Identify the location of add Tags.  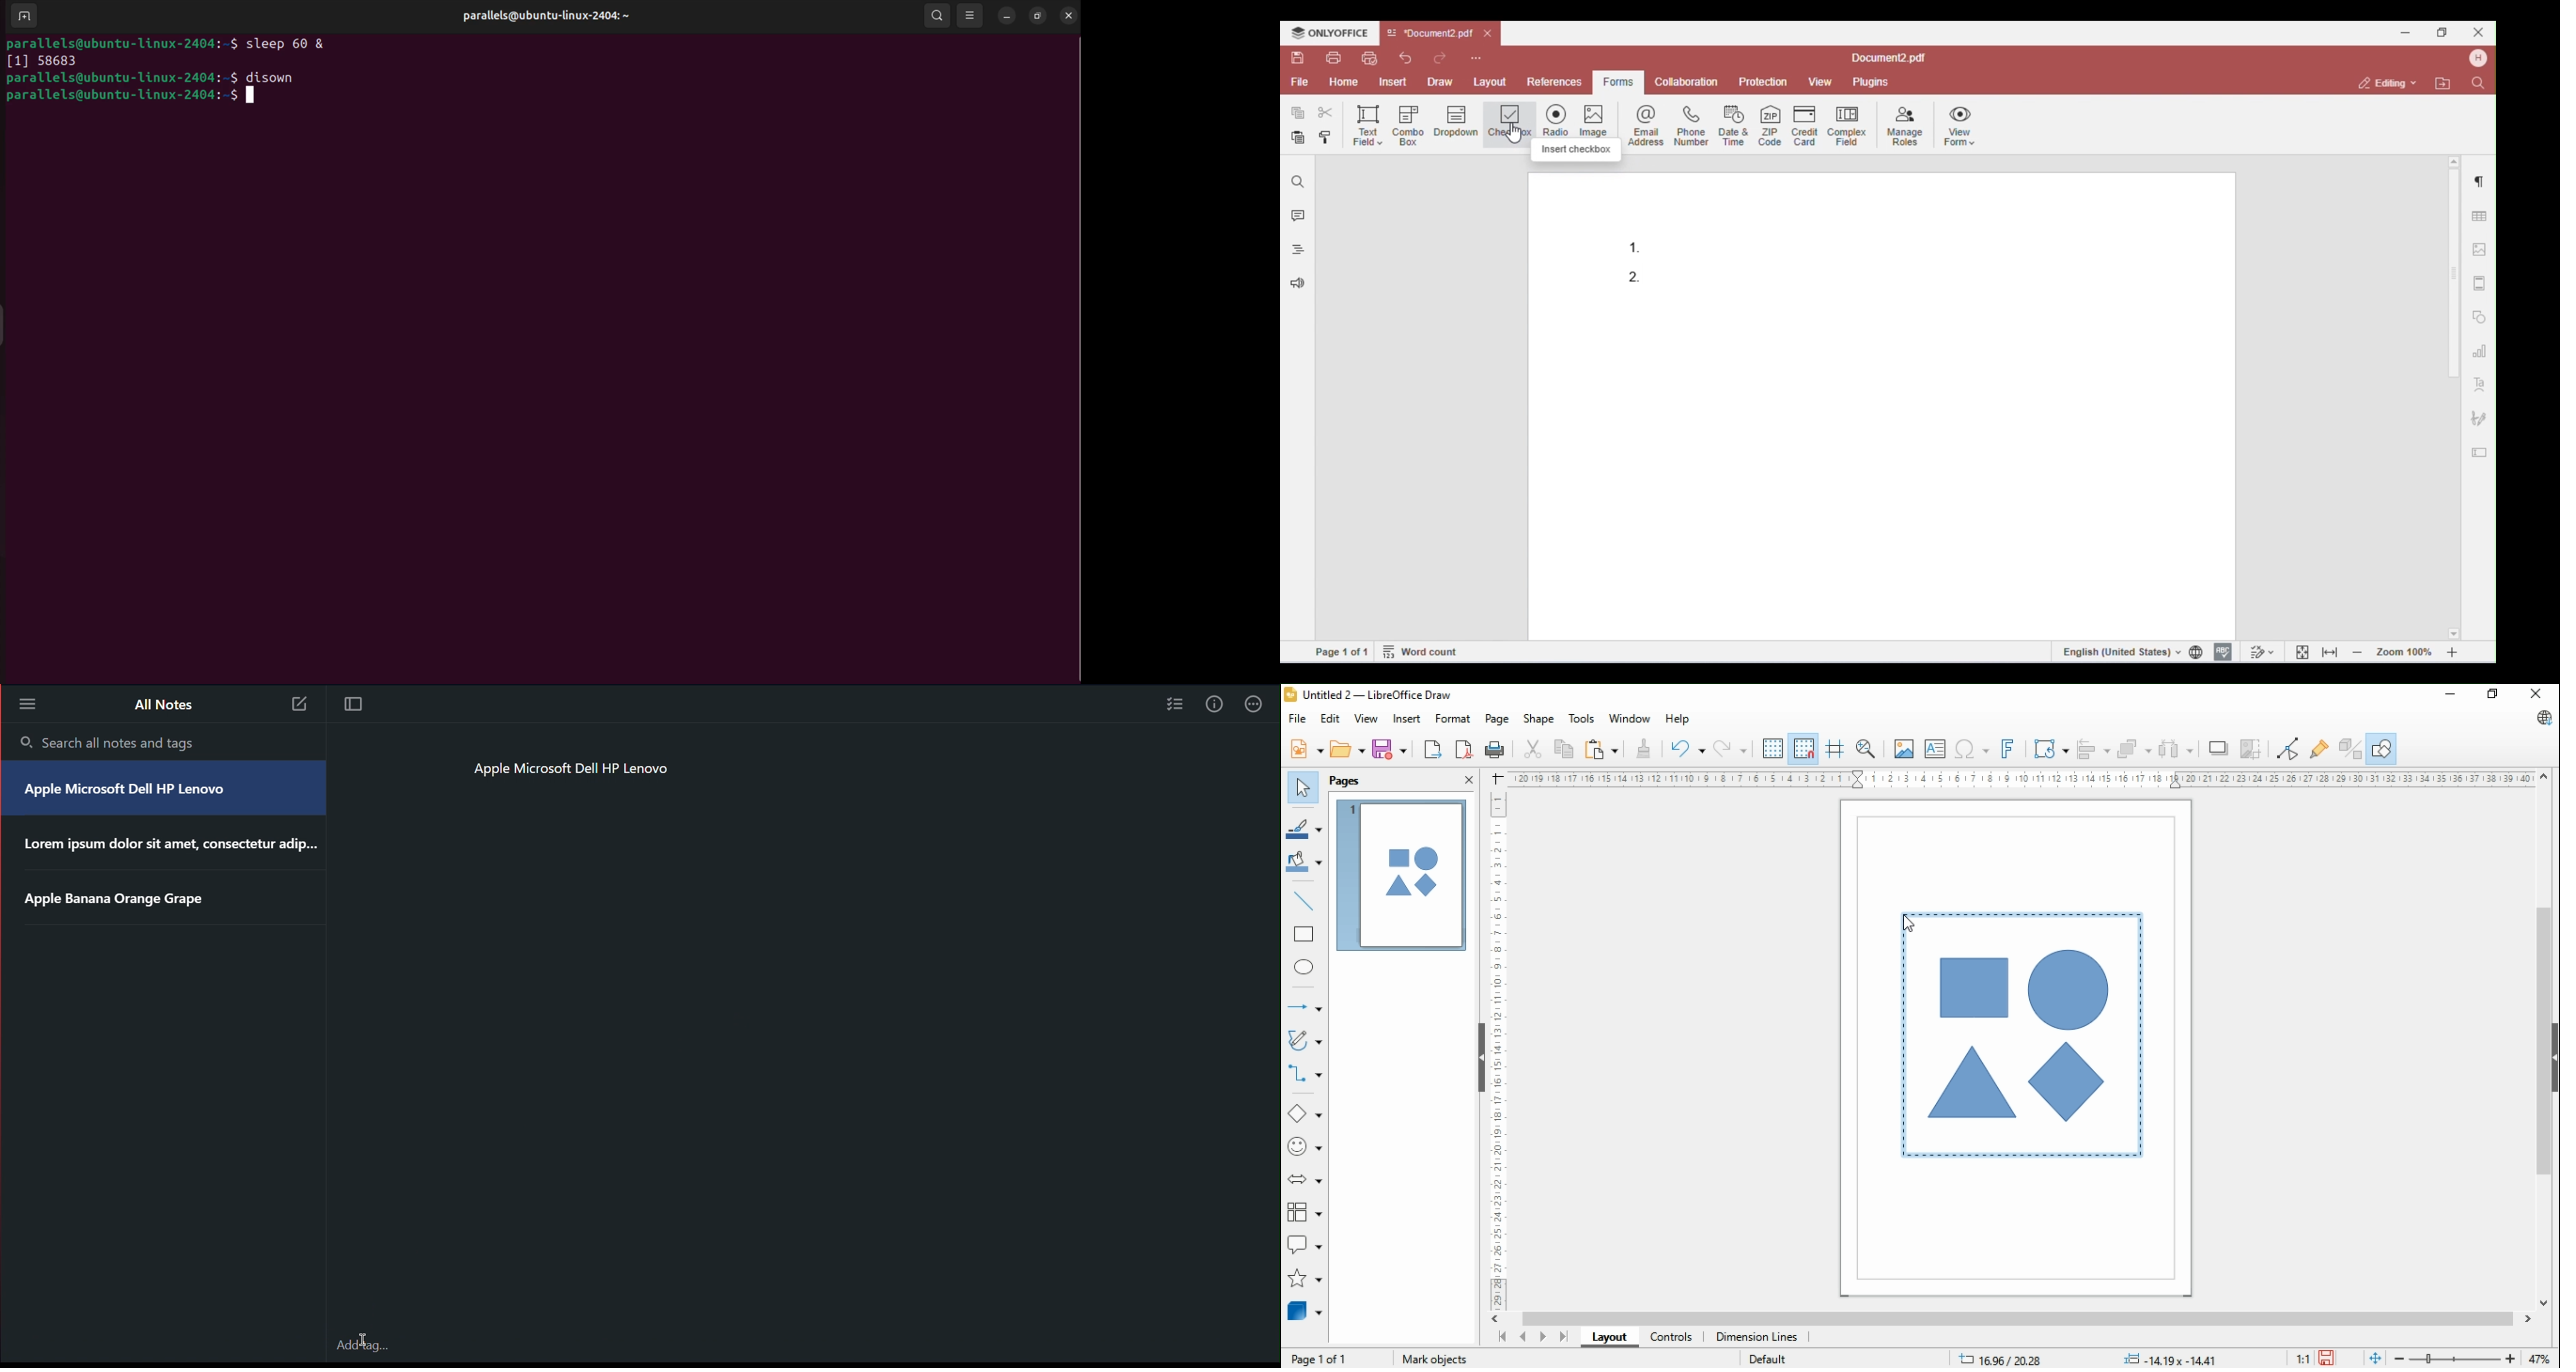
(364, 1347).